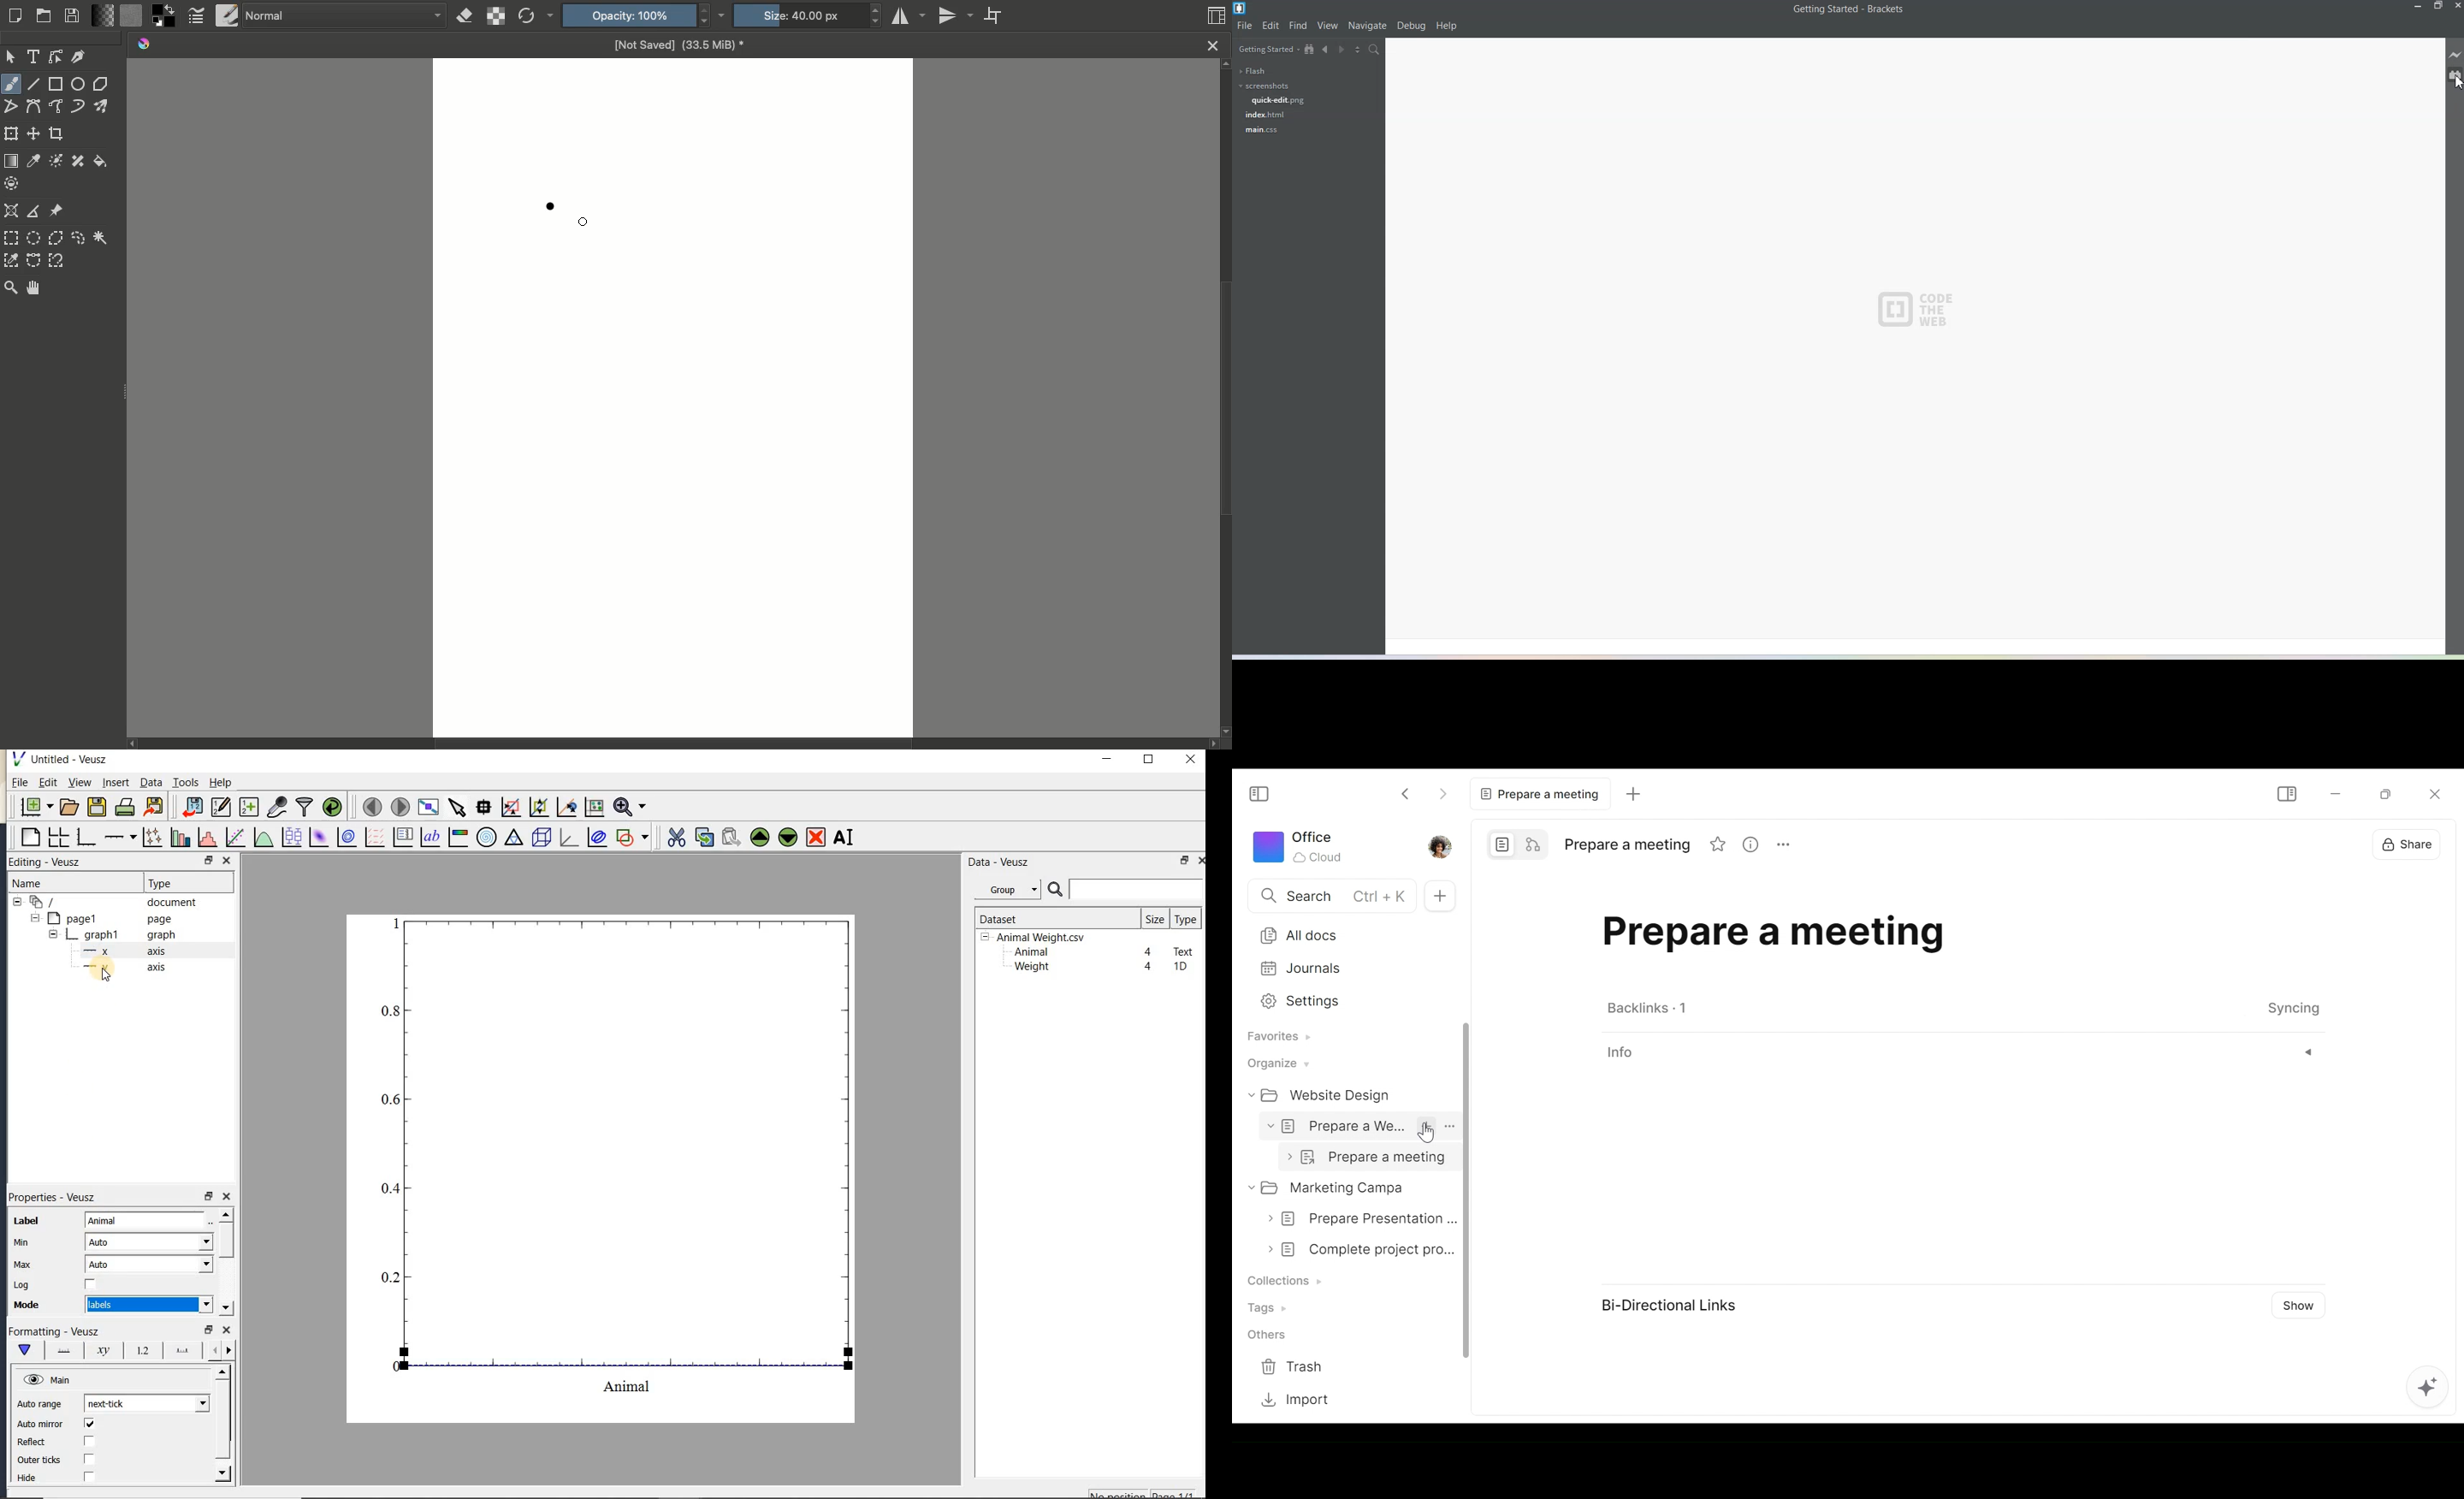  Describe the element at coordinates (220, 807) in the screenshot. I see `edit and enter new datasets` at that location.